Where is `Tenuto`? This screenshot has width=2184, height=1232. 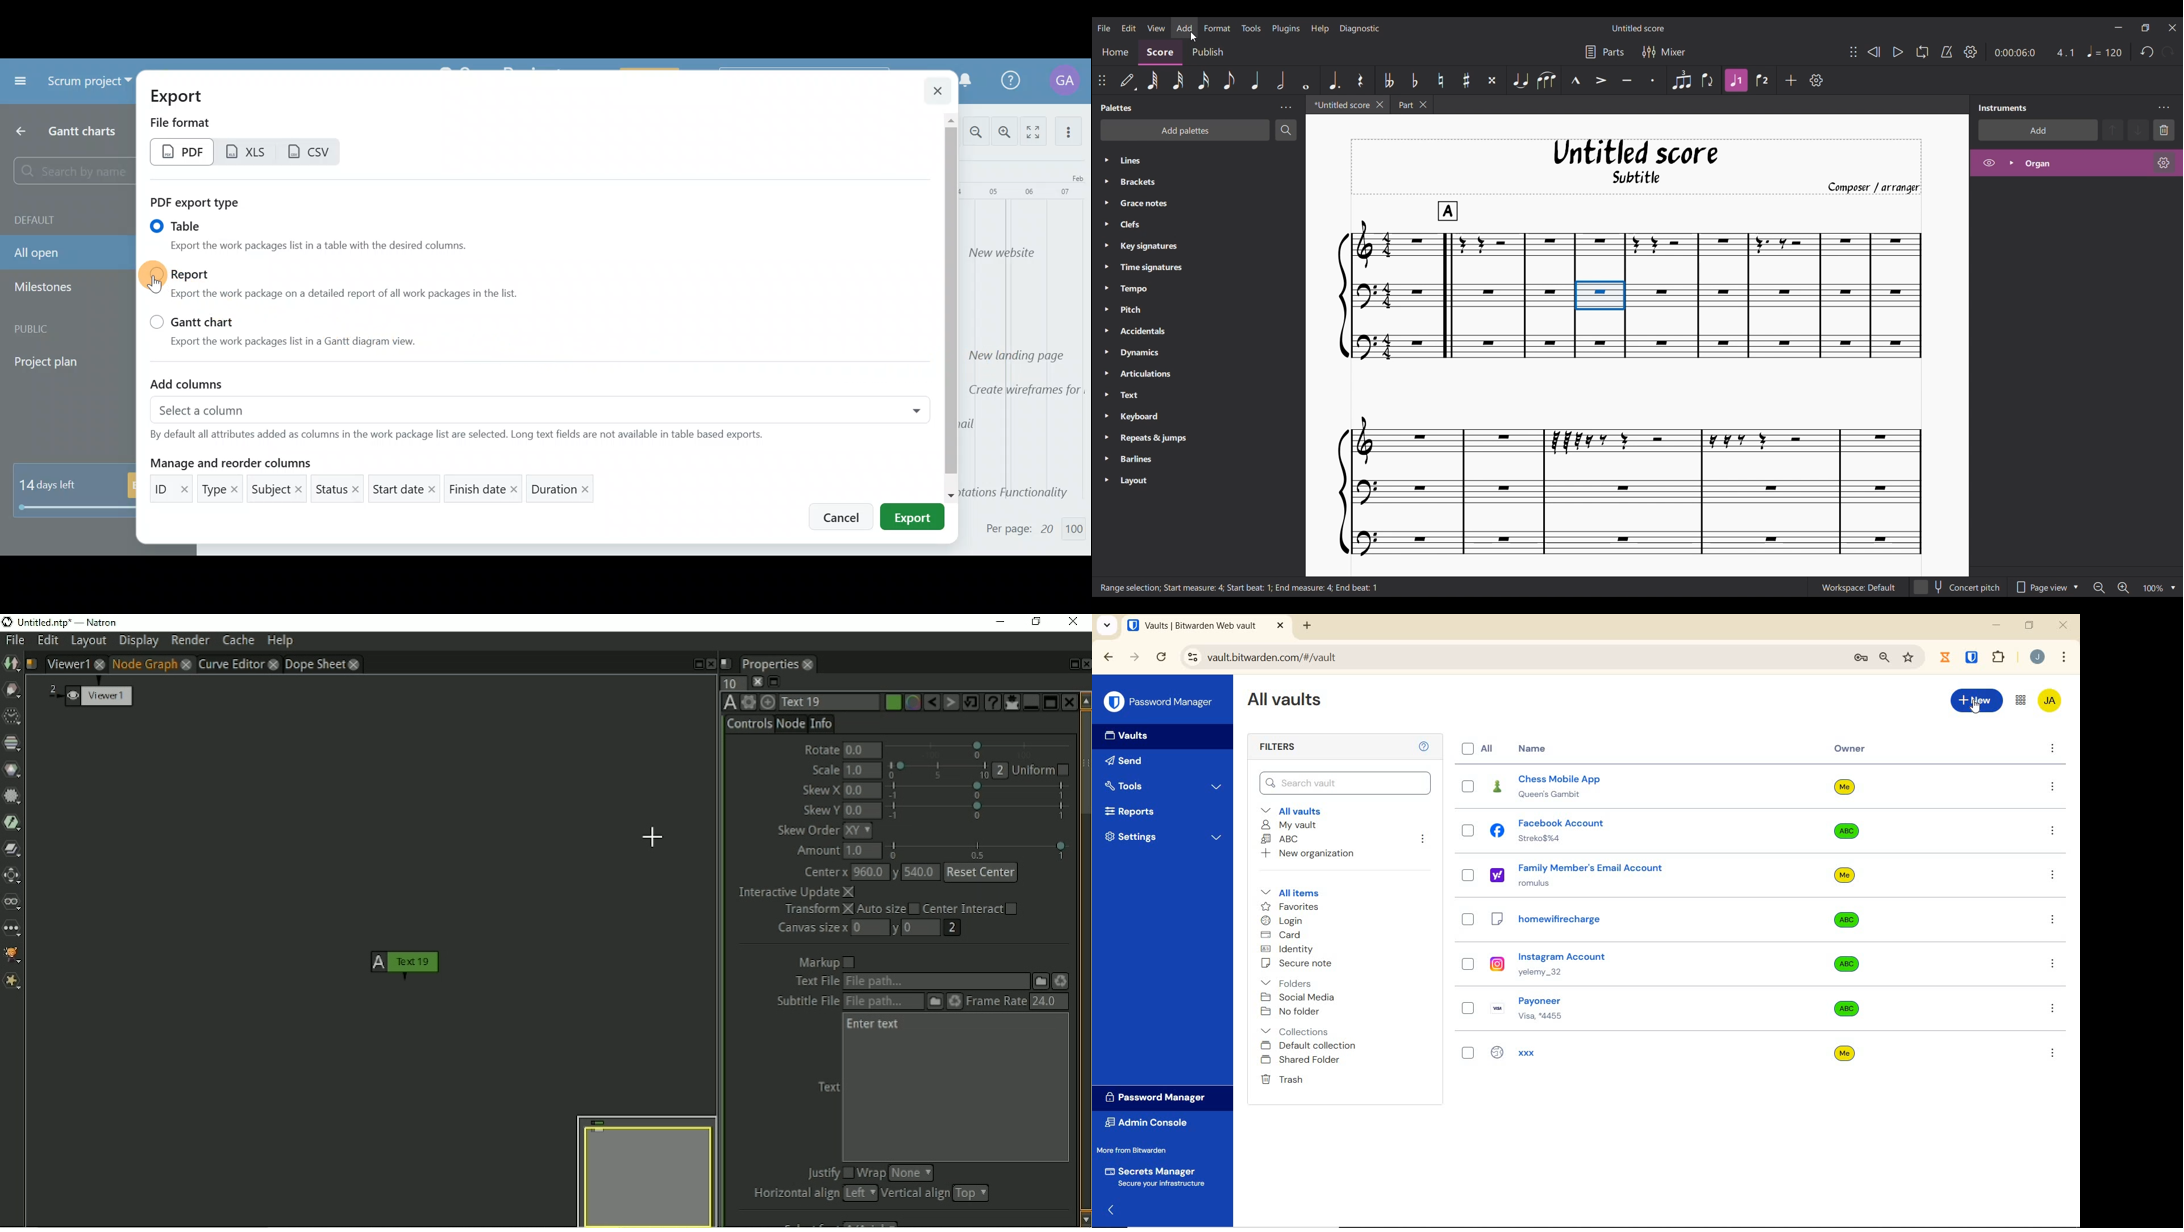
Tenuto is located at coordinates (1627, 81).